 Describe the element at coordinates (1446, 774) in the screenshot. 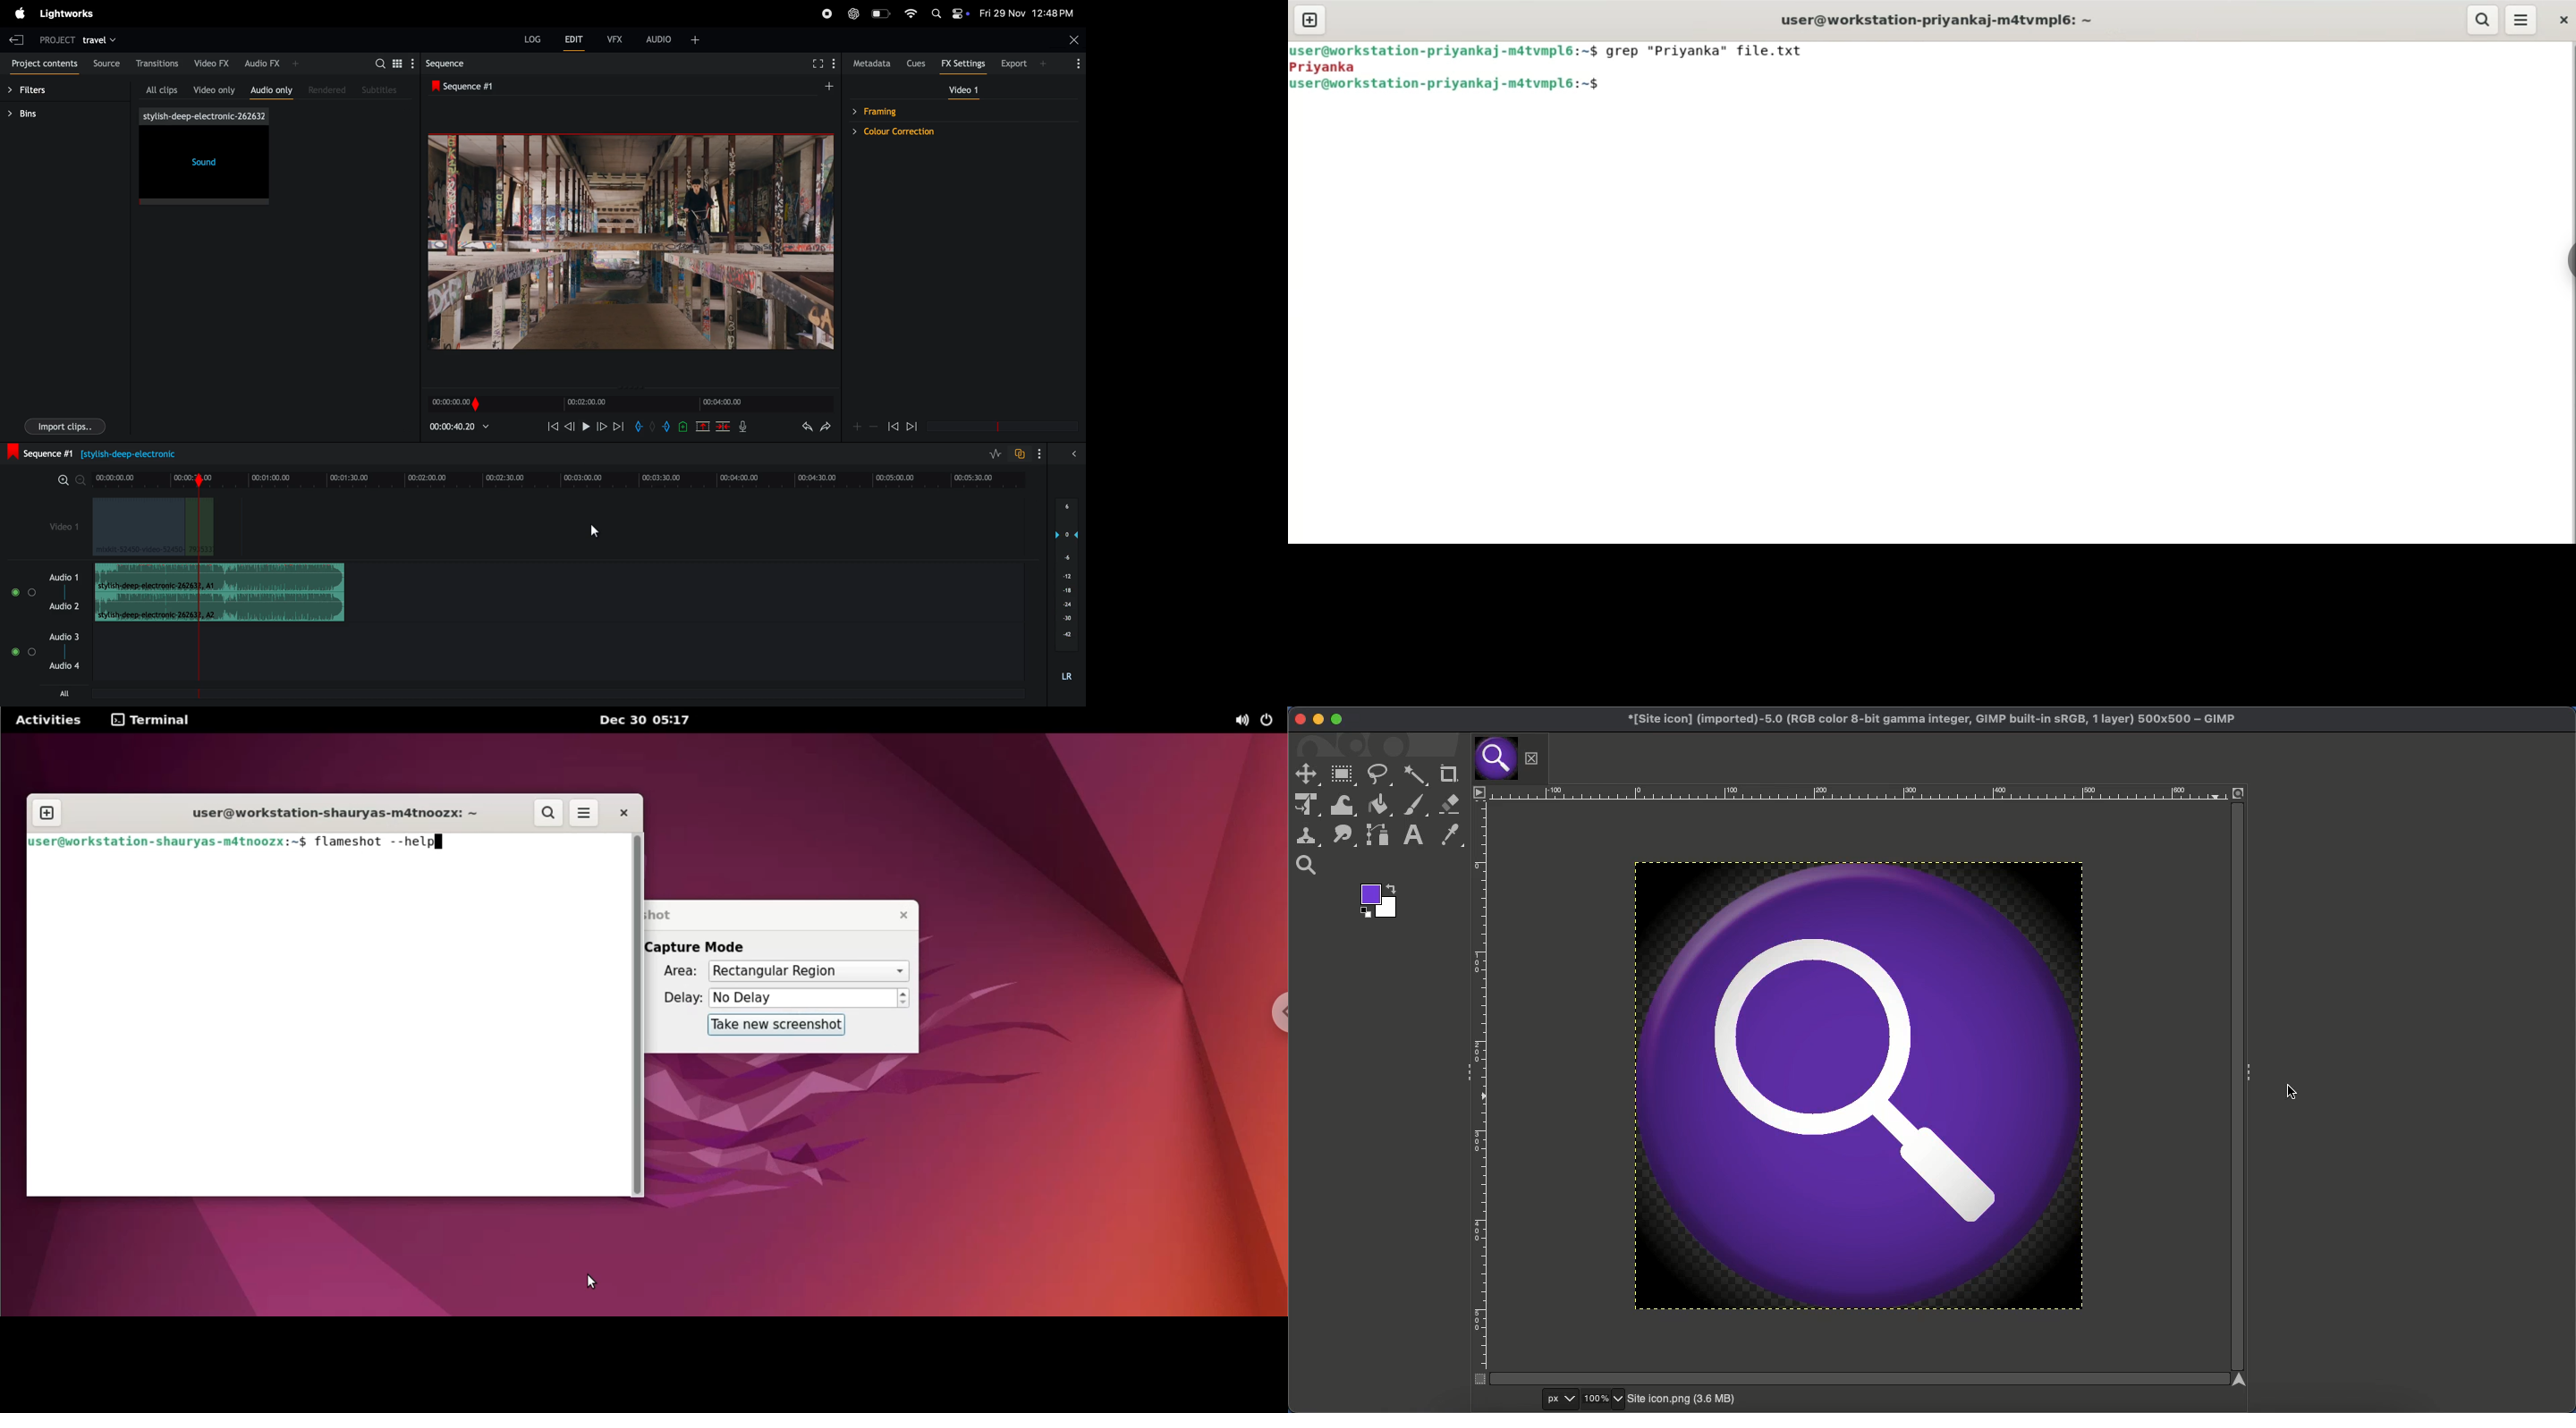

I see `Crop` at that location.